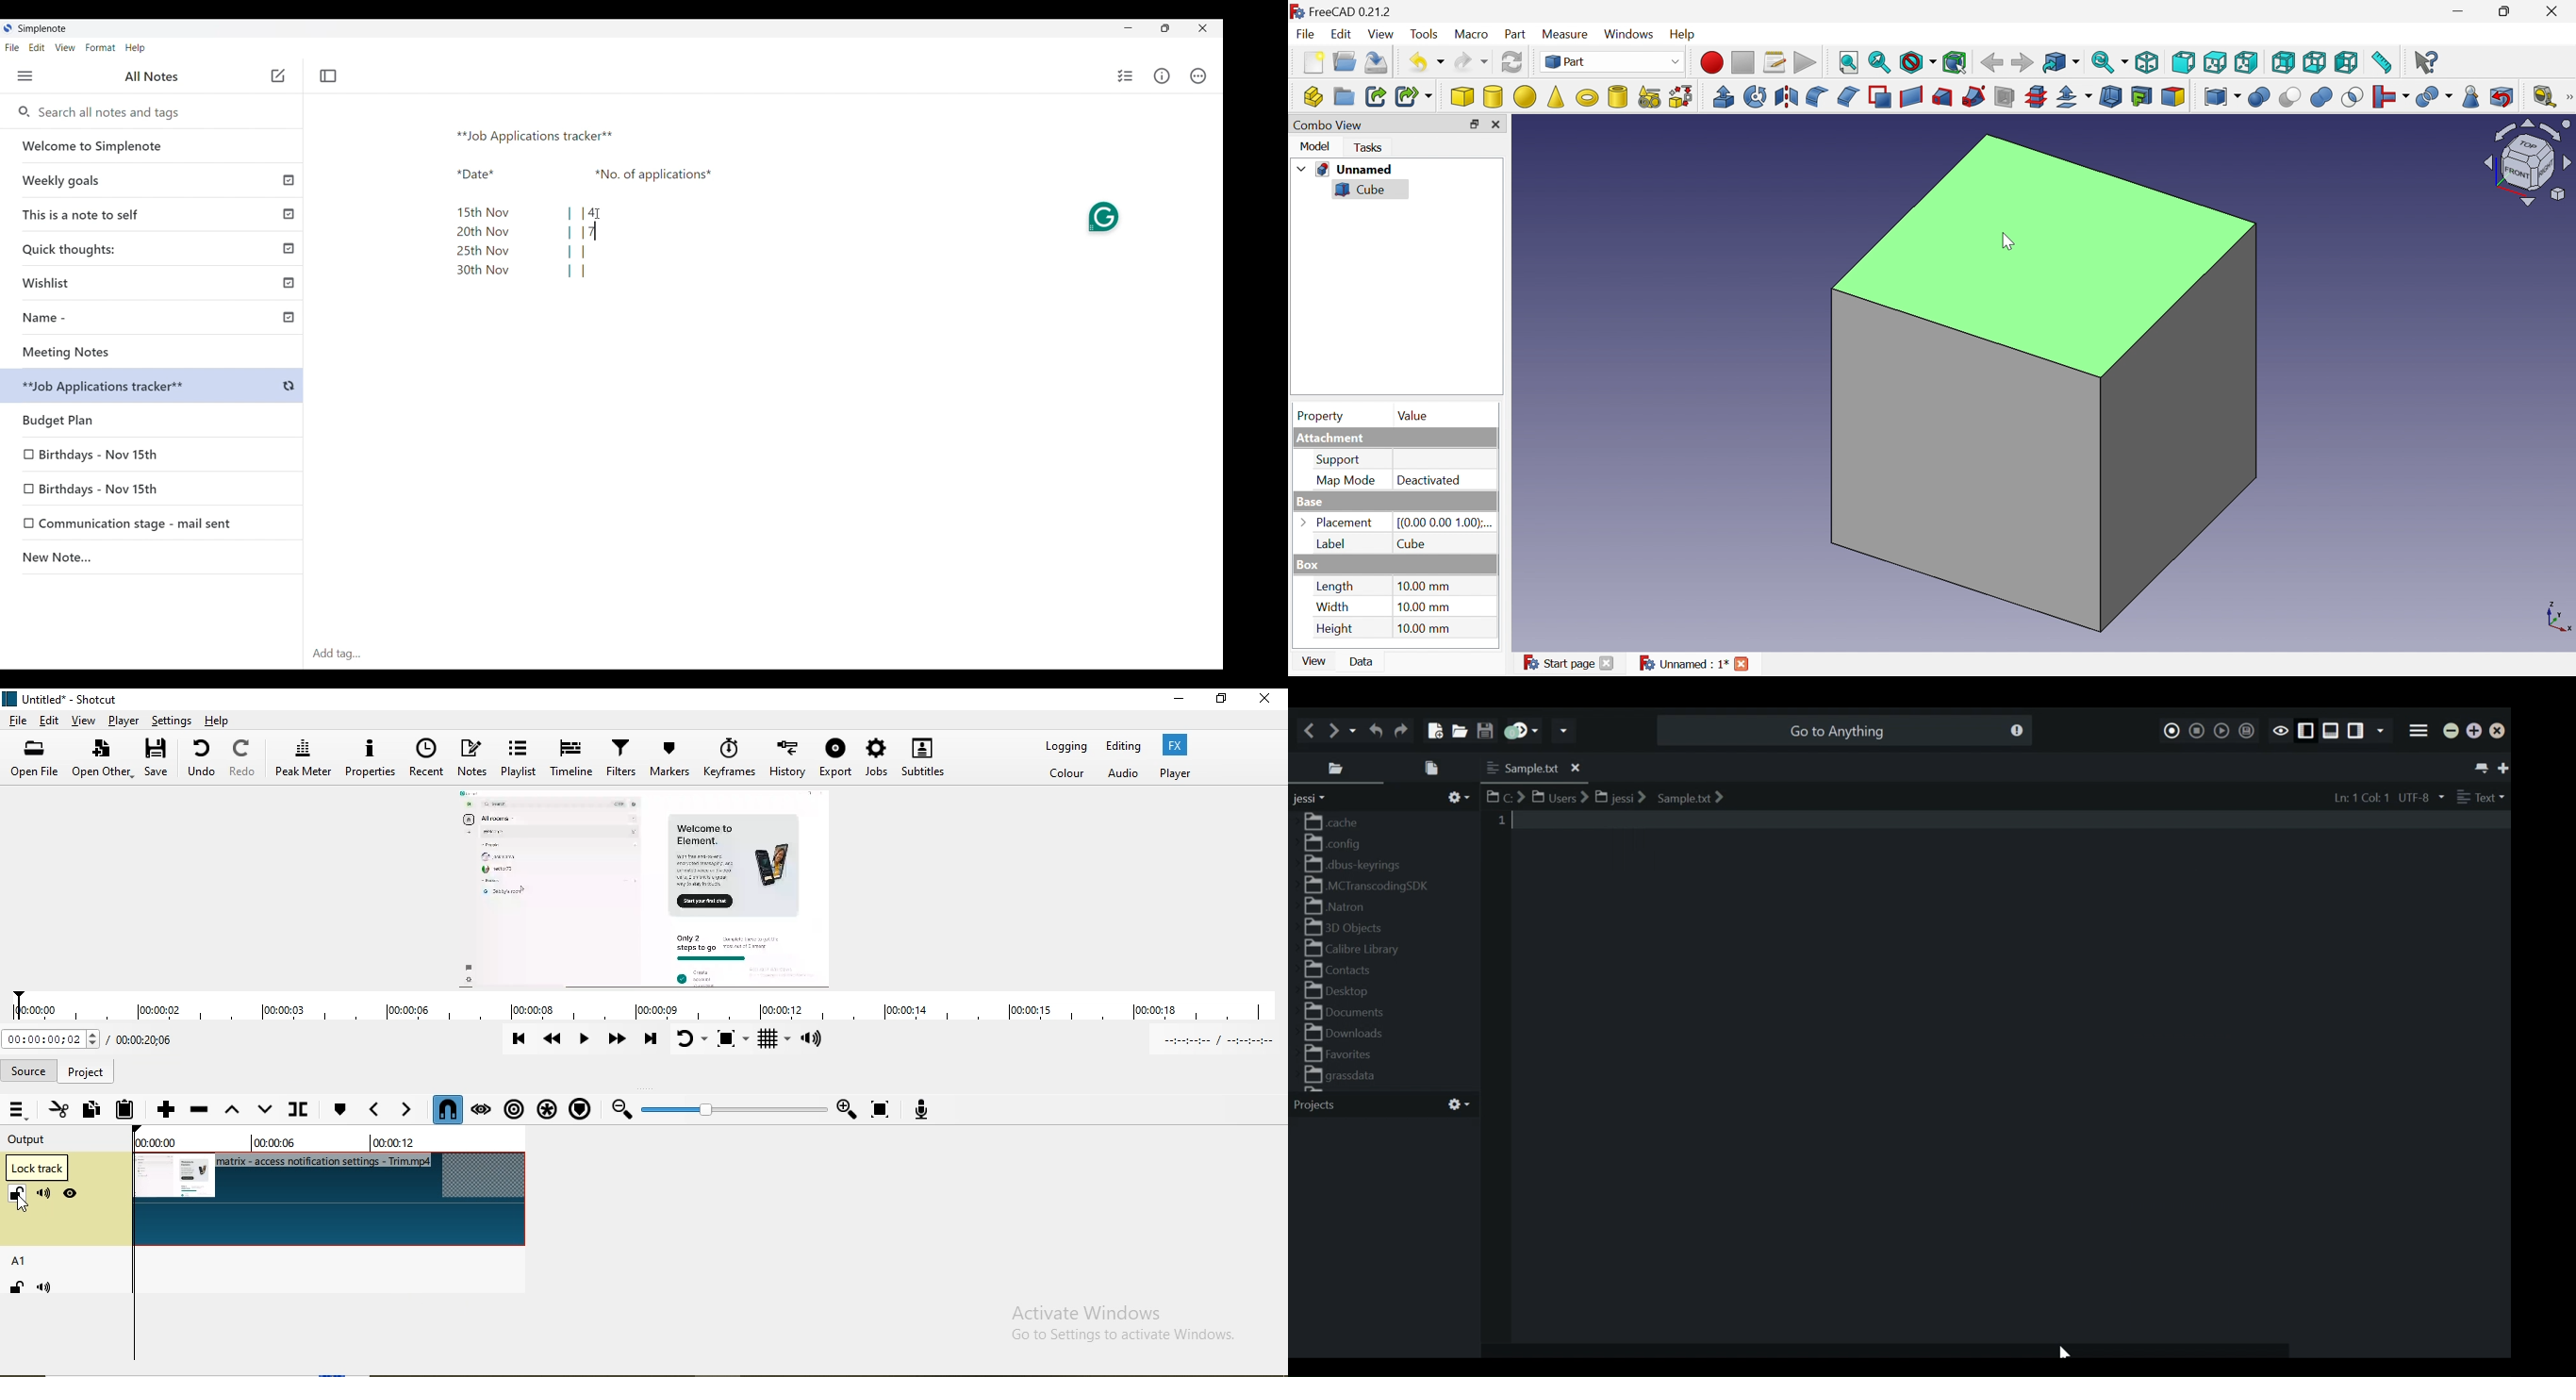  What do you see at coordinates (17, 1289) in the screenshot?
I see `Lock` at bounding box center [17, 1289].